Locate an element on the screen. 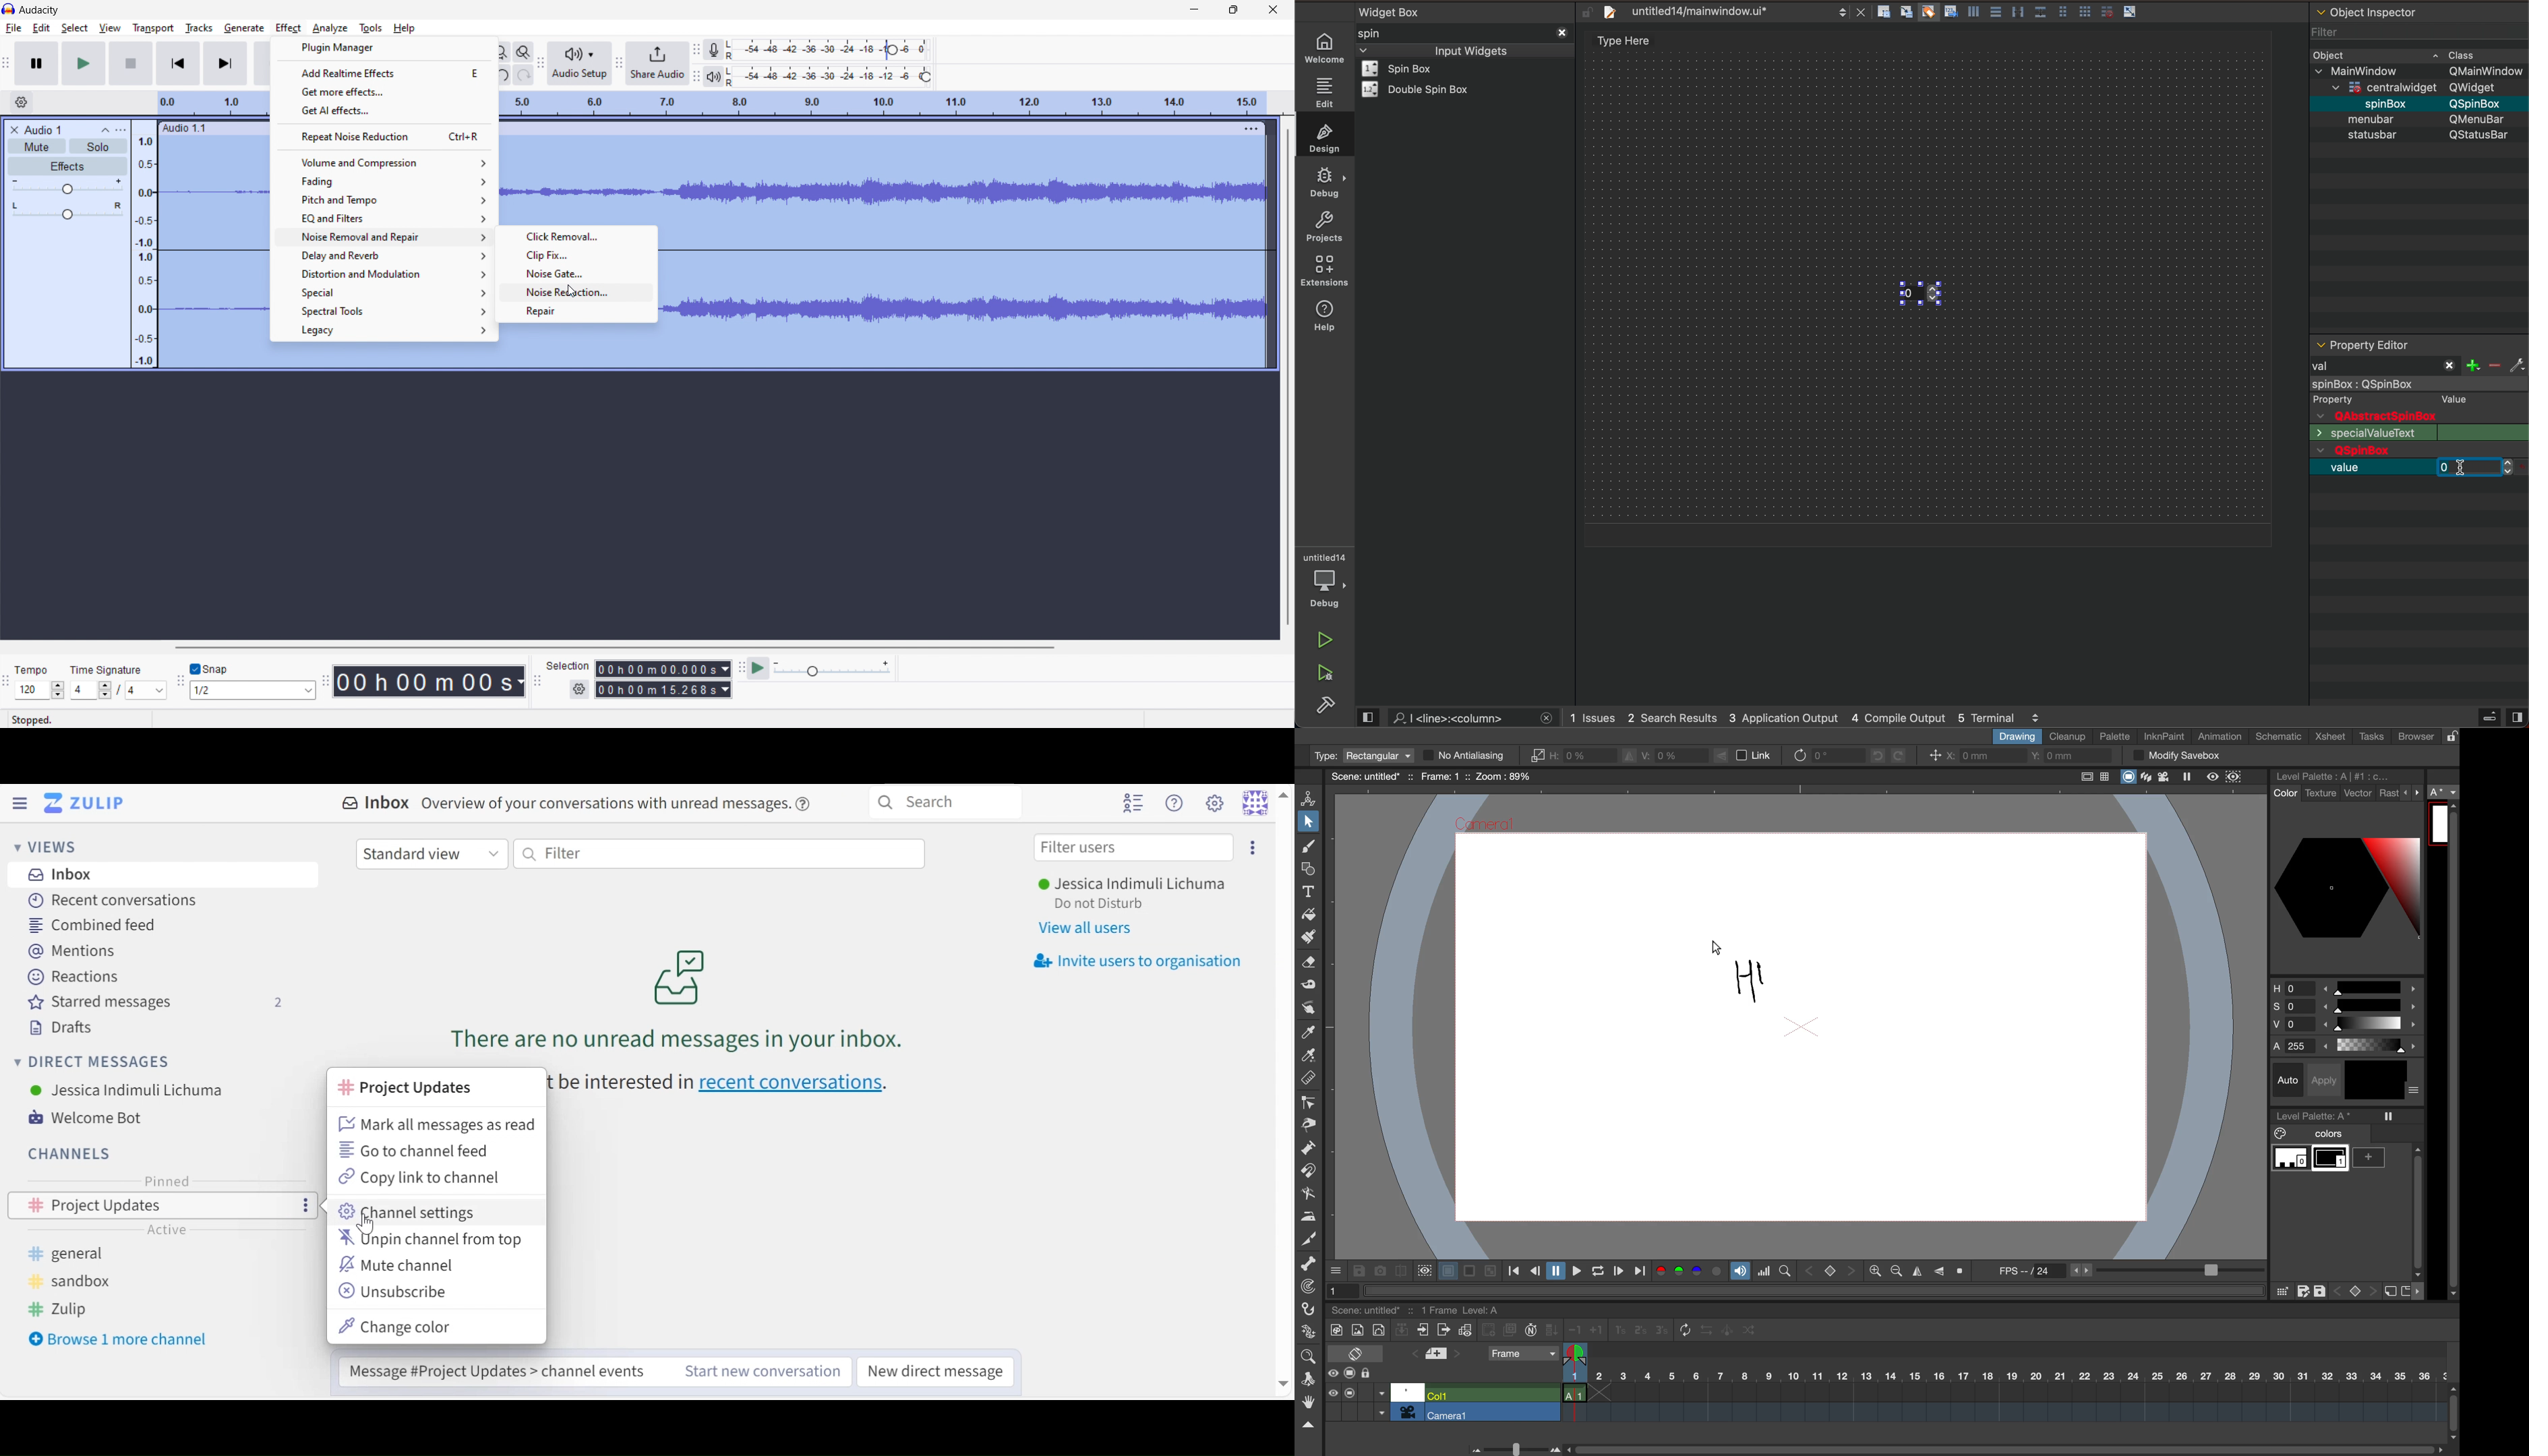 Image resolution: width=2548 pixels, height=1456 pixels. volume and compression is located at coordinates (383, 162).